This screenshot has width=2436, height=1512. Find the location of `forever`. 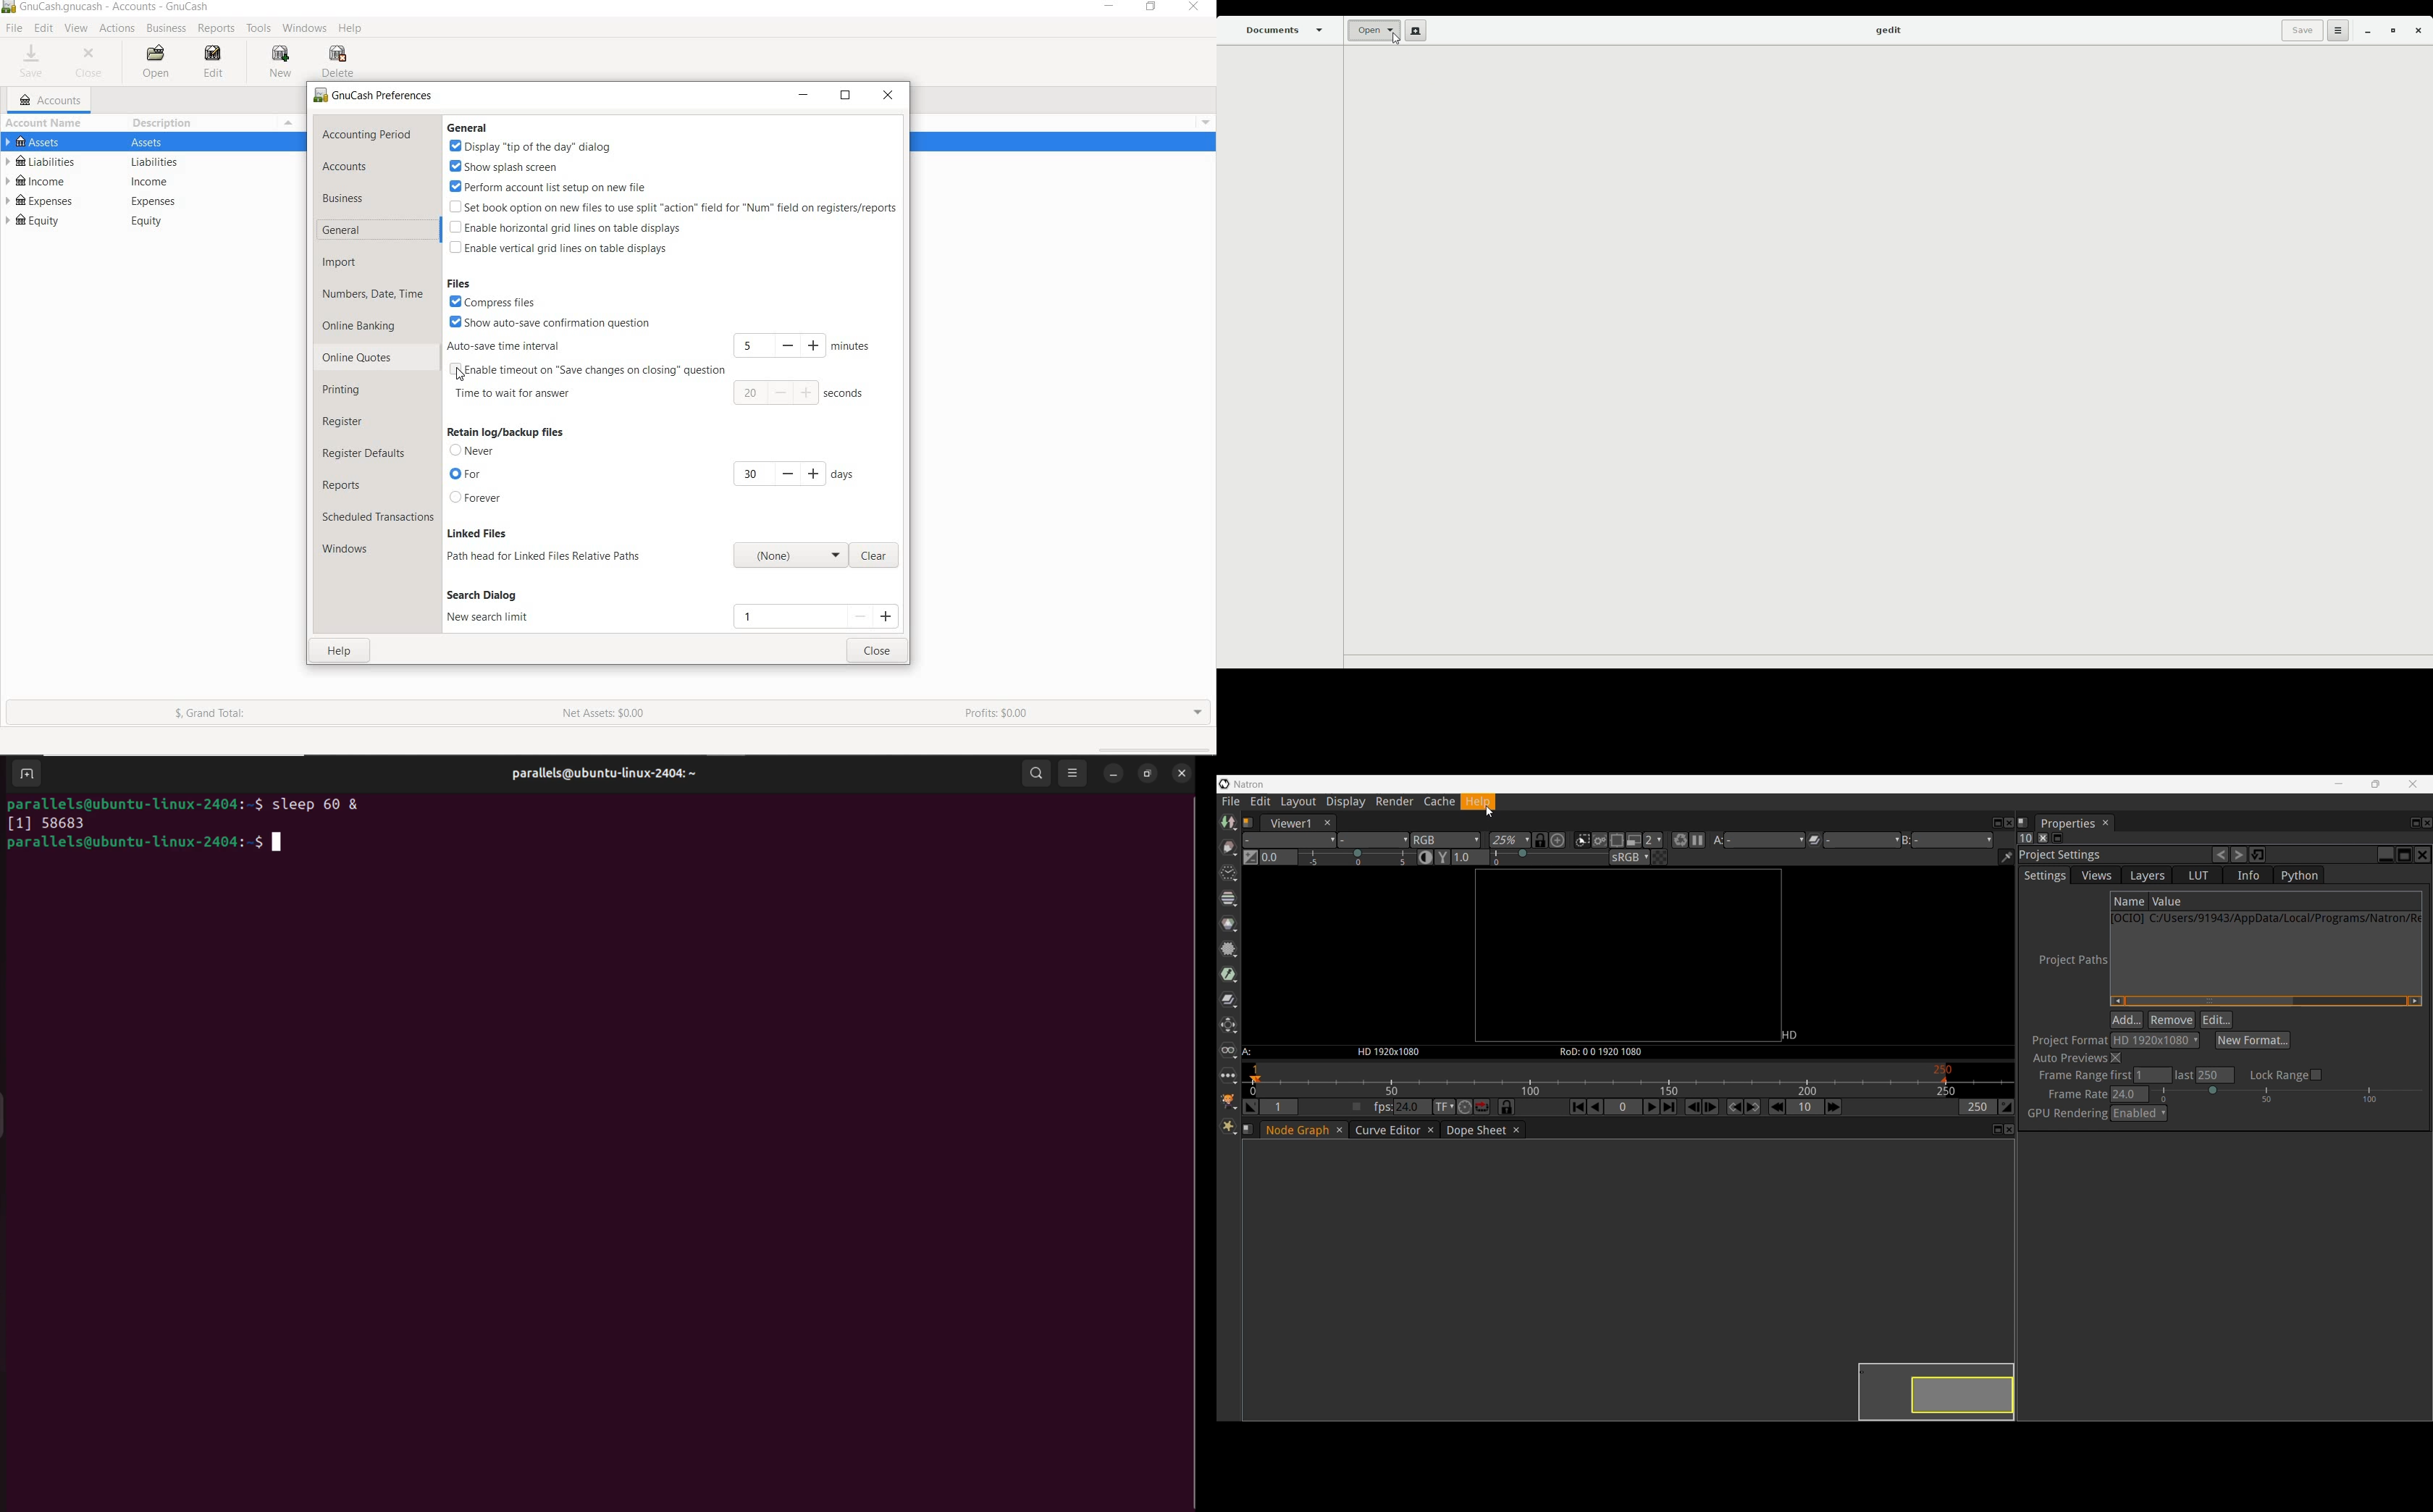

forever is located at coordinates (479, 498).